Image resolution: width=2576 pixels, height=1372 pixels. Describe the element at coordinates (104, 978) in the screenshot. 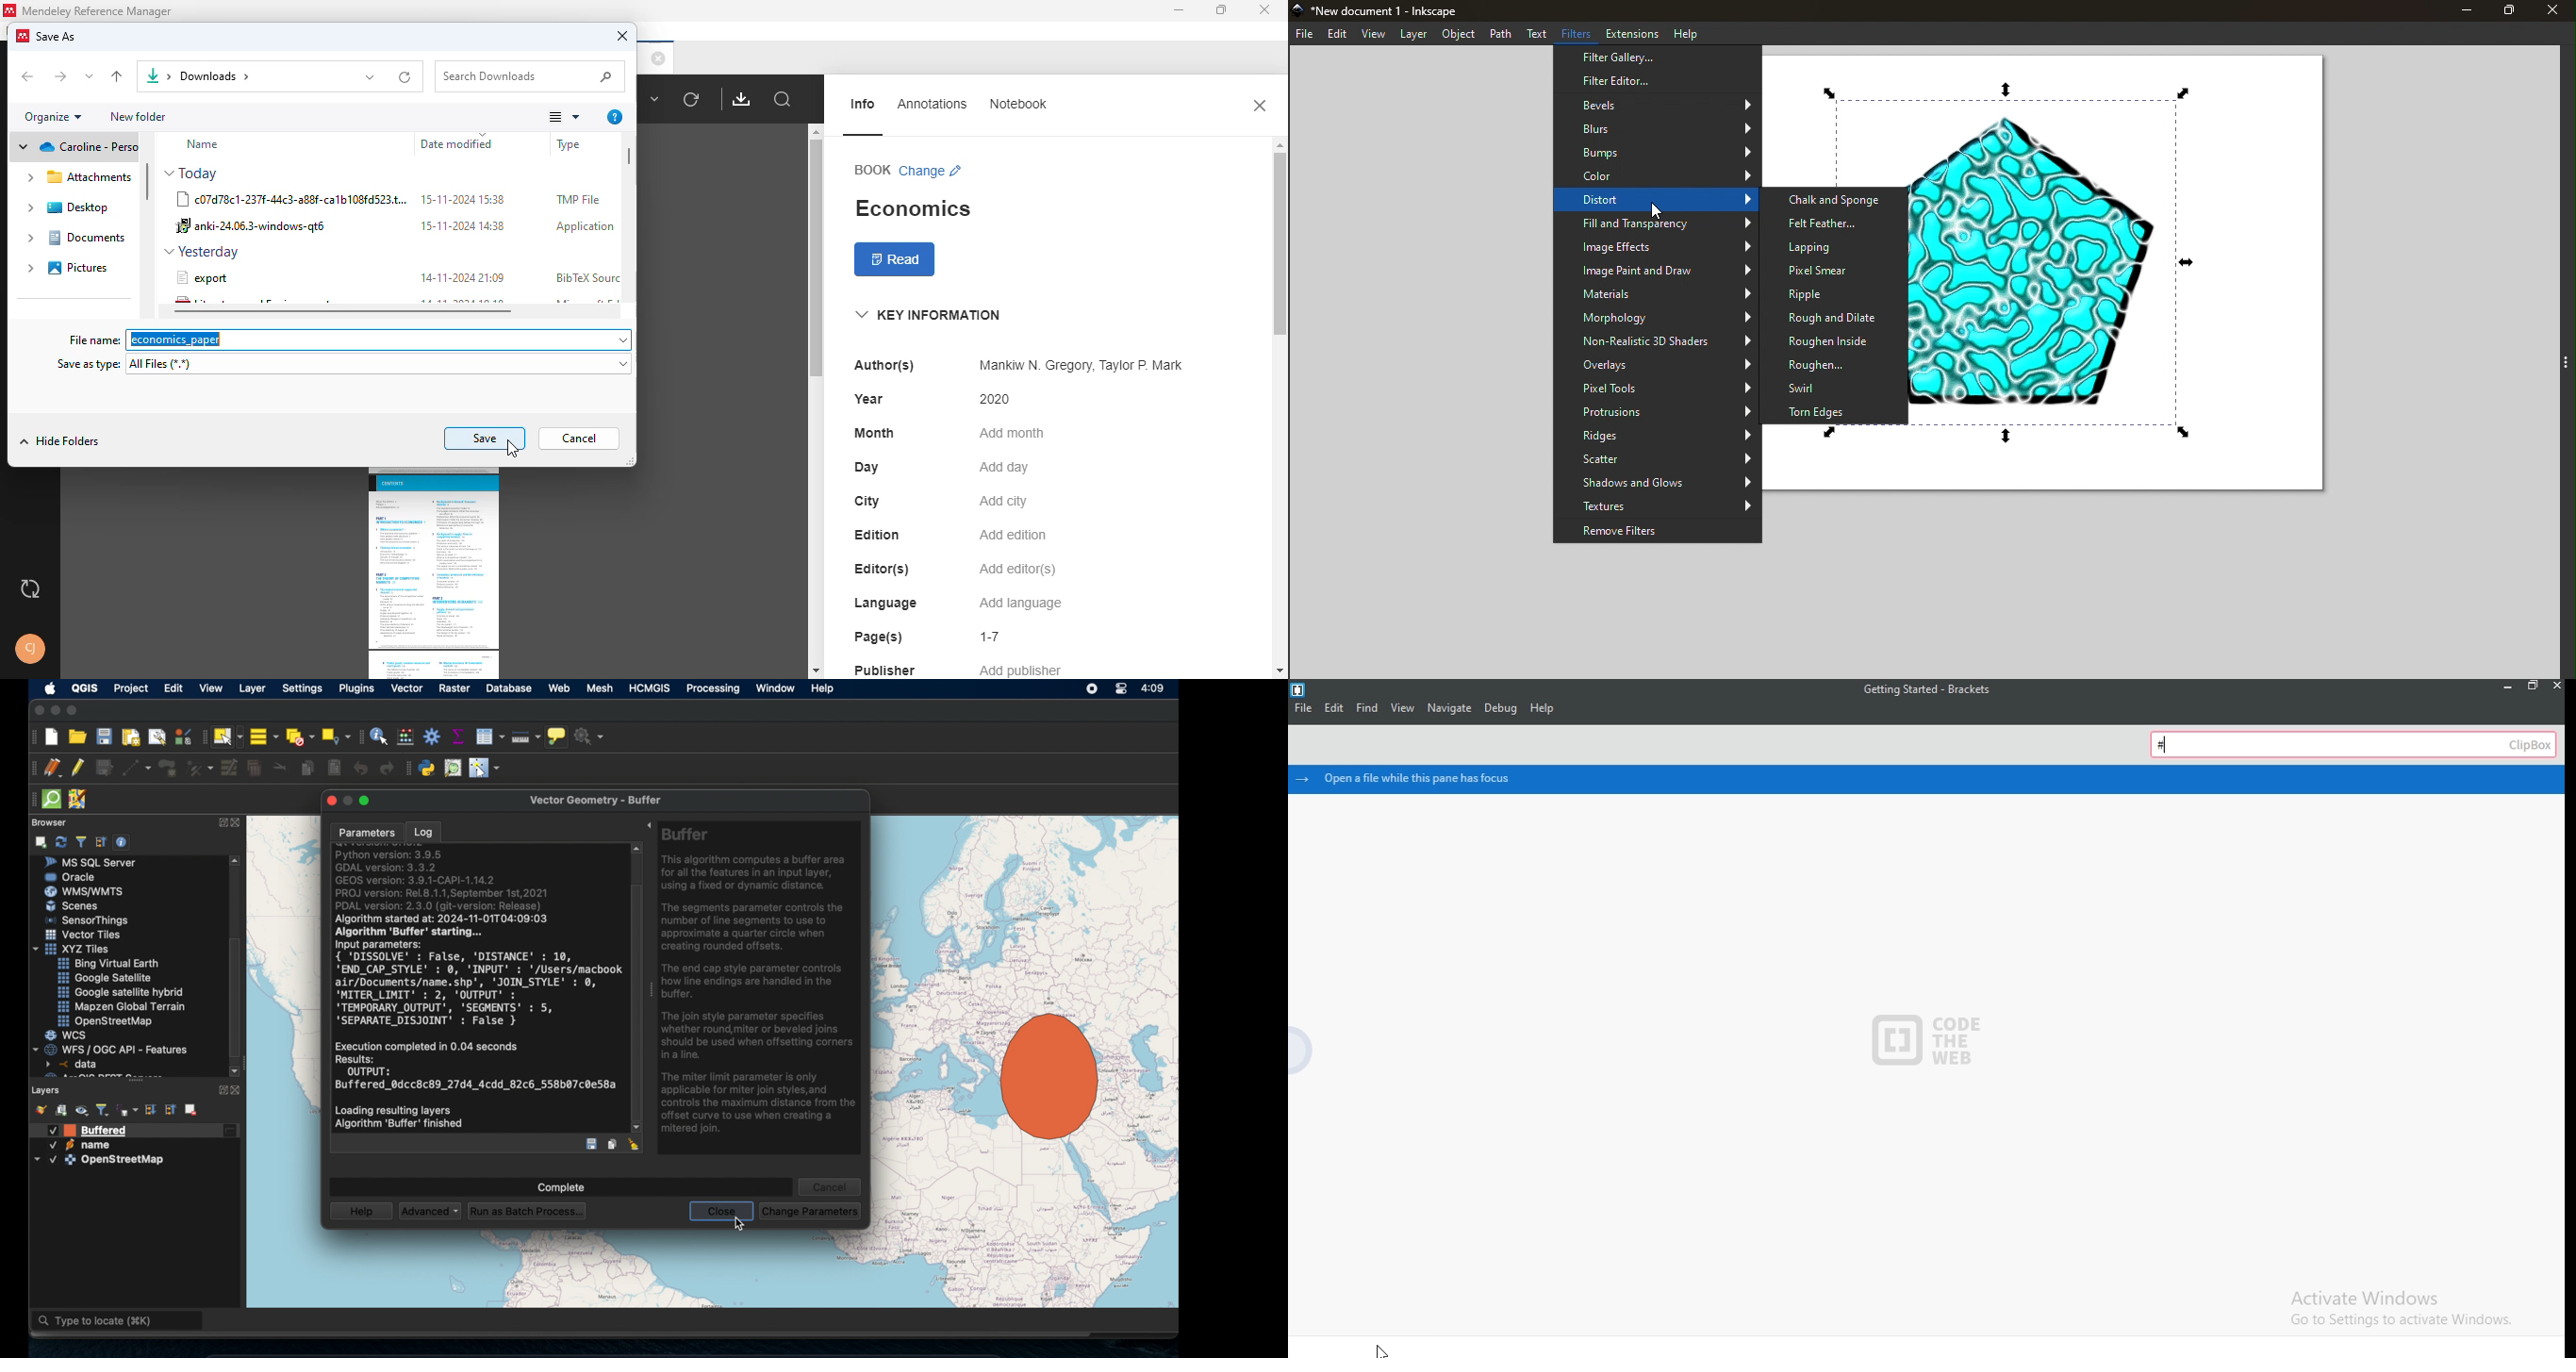

I see `google satellite` at that location.